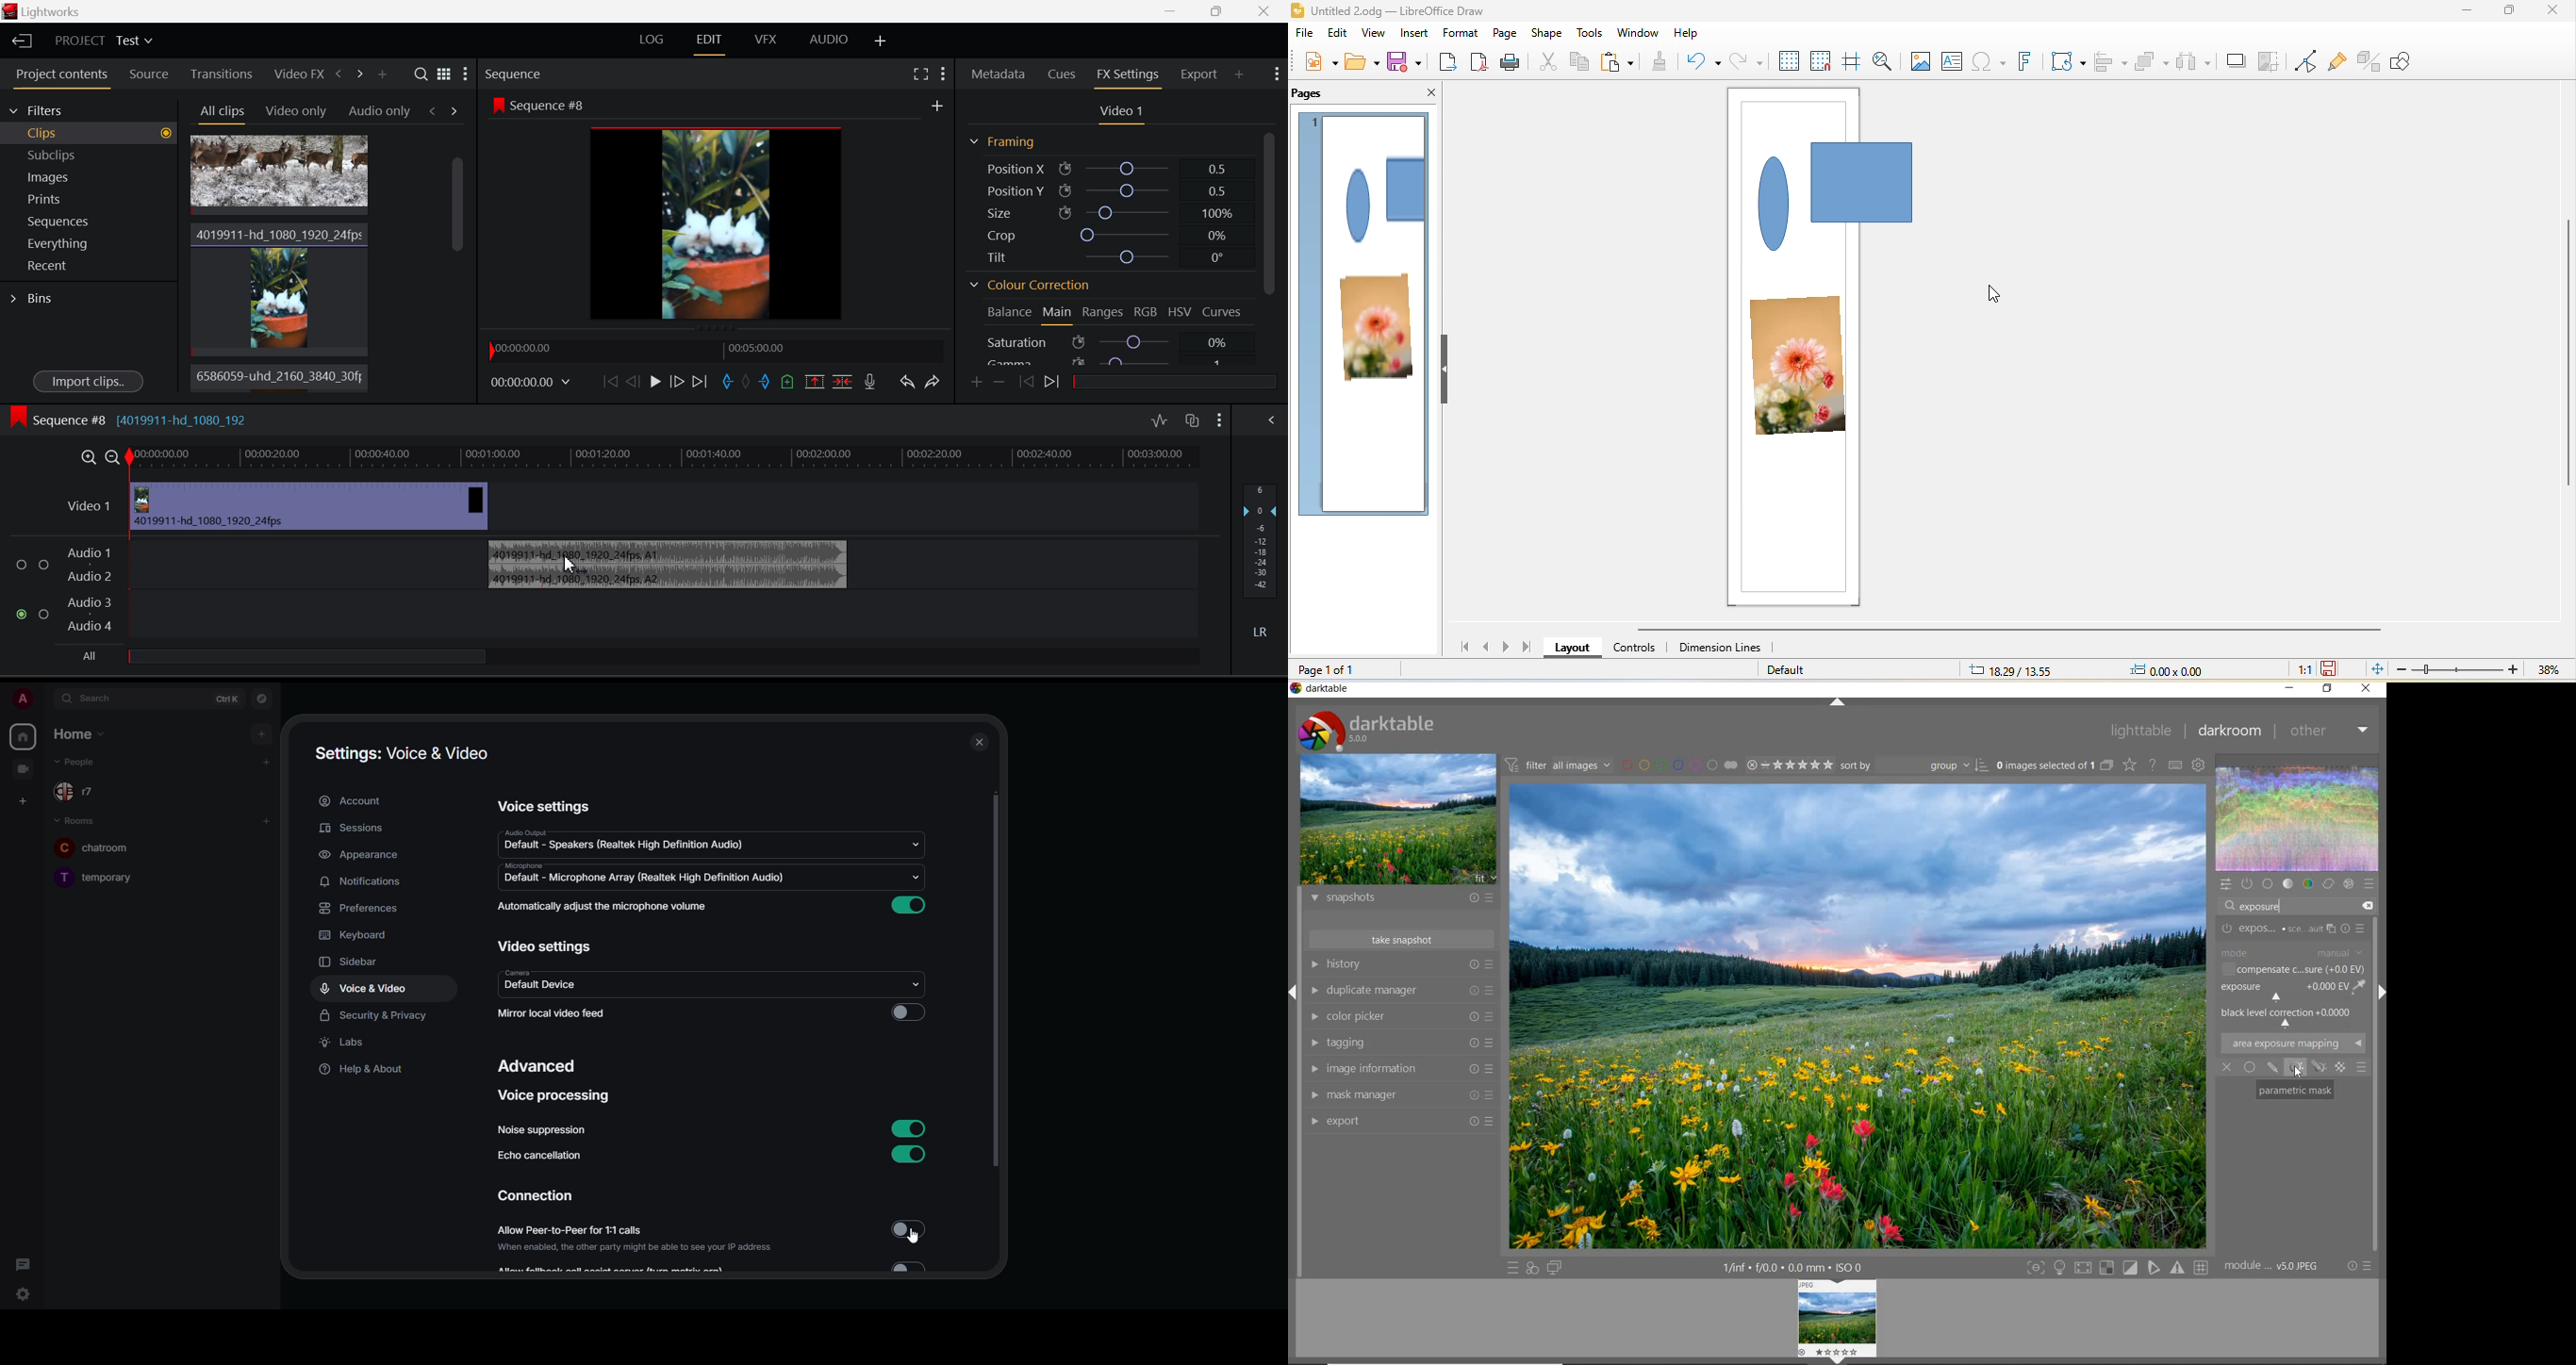  Describe the element at coordinates (1399, 1042) in the screenshot. I see `tagging` at that location.